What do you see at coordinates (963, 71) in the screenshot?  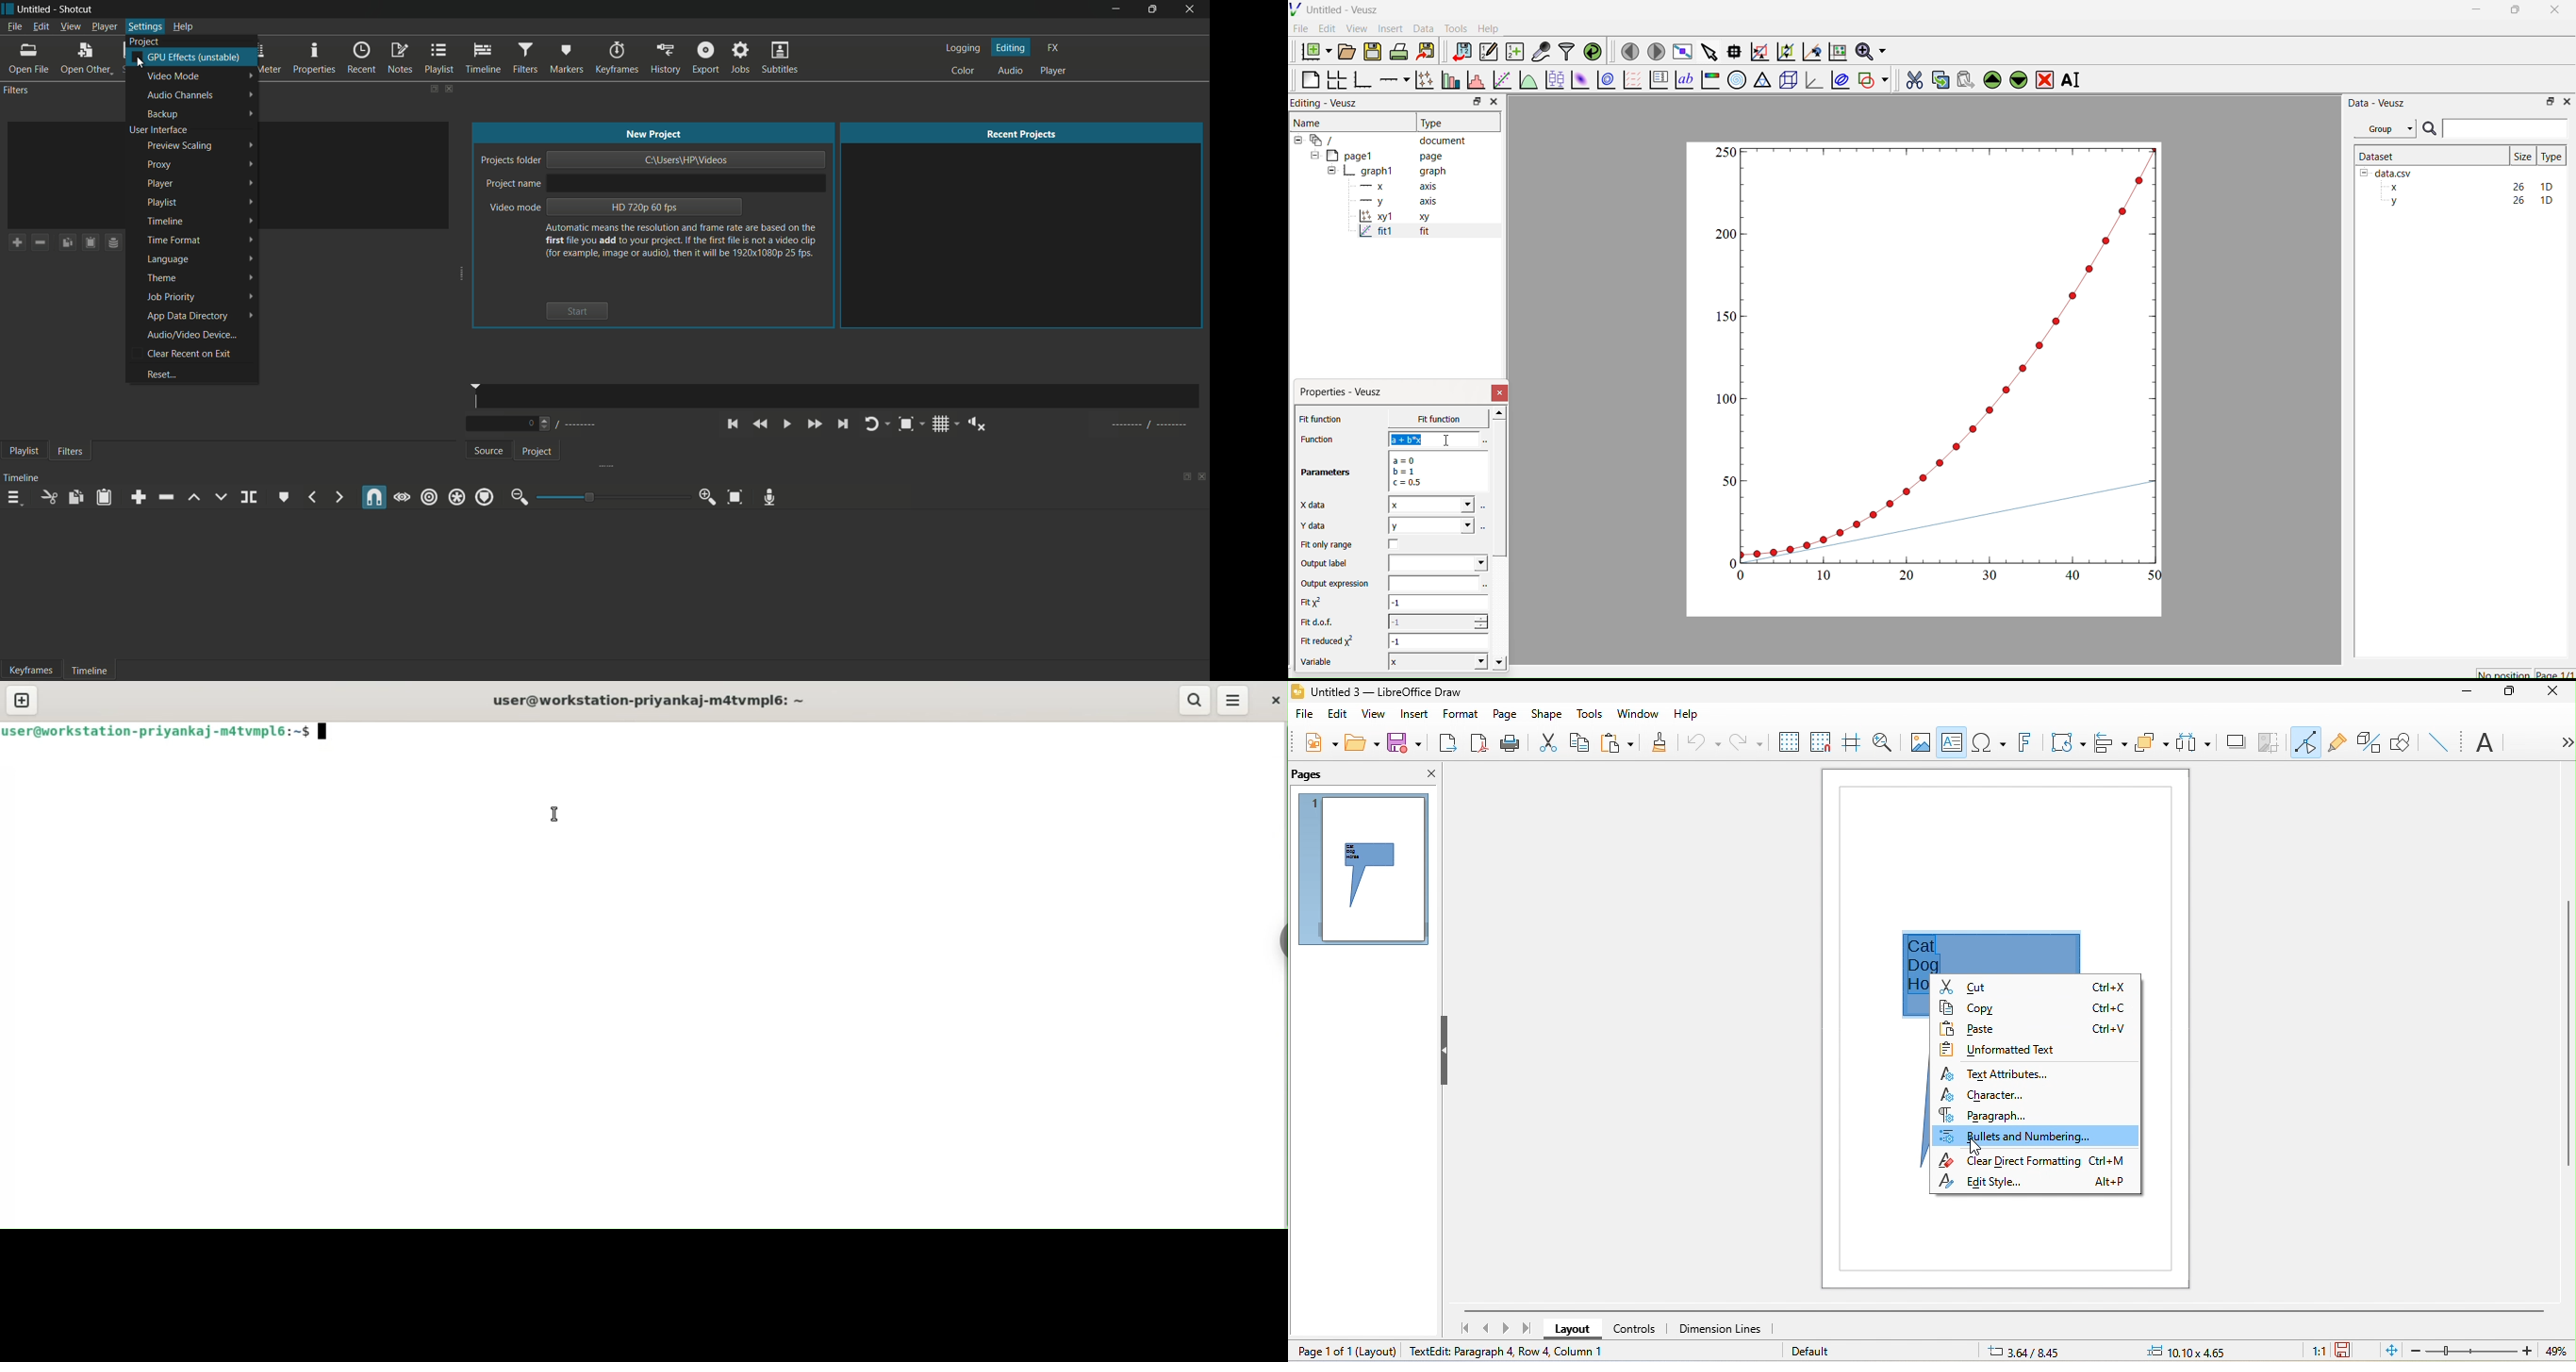 I see `color` at bounding box center [963, 71].